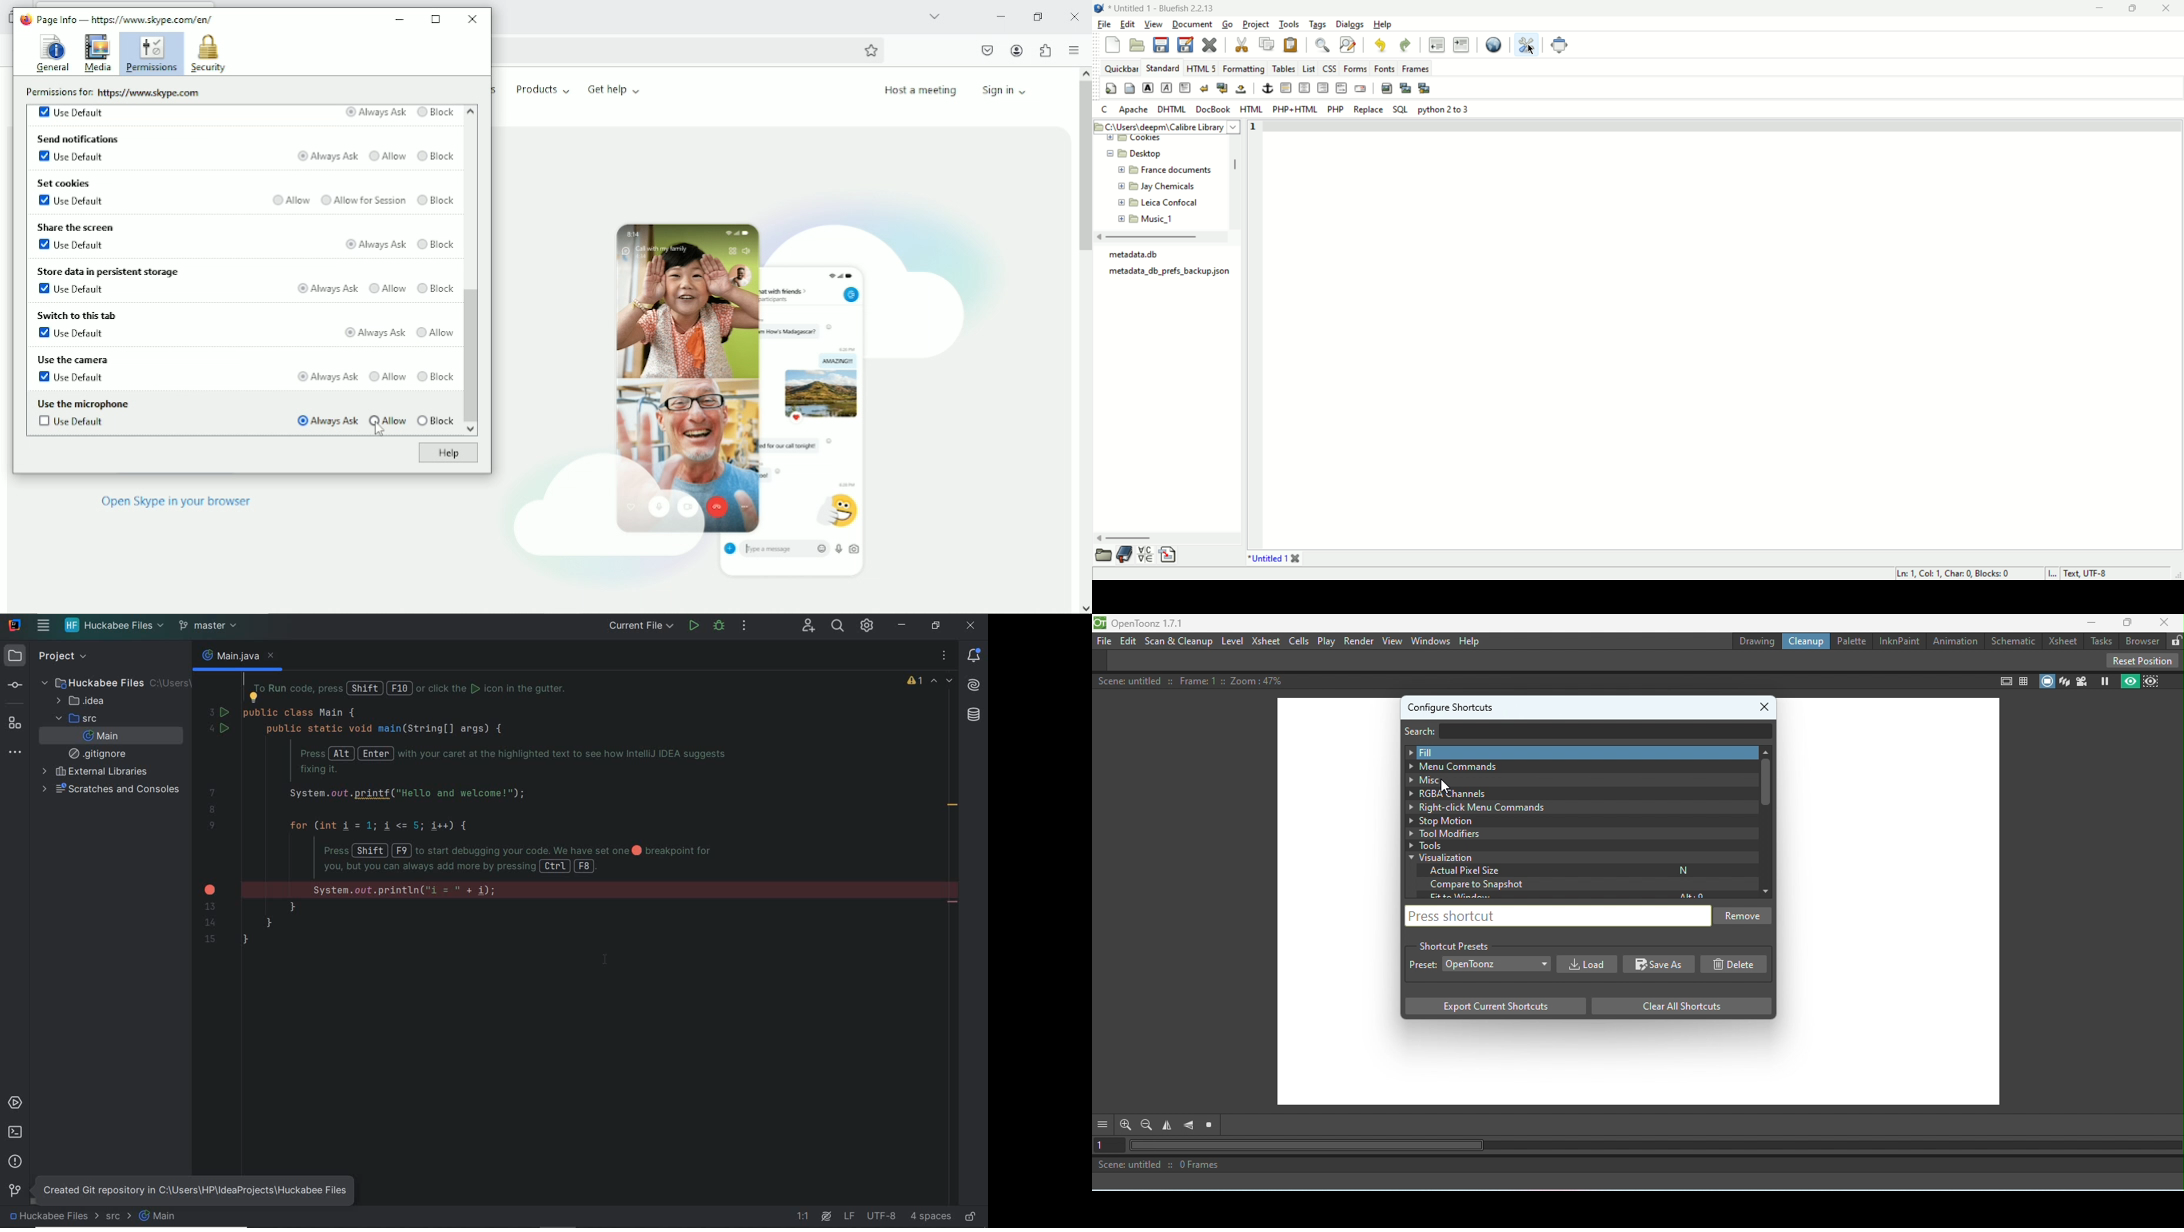  What do you see at coordinates (1161, 45) in the screenshot?
I see `save` at bounding box center [1161, 45].